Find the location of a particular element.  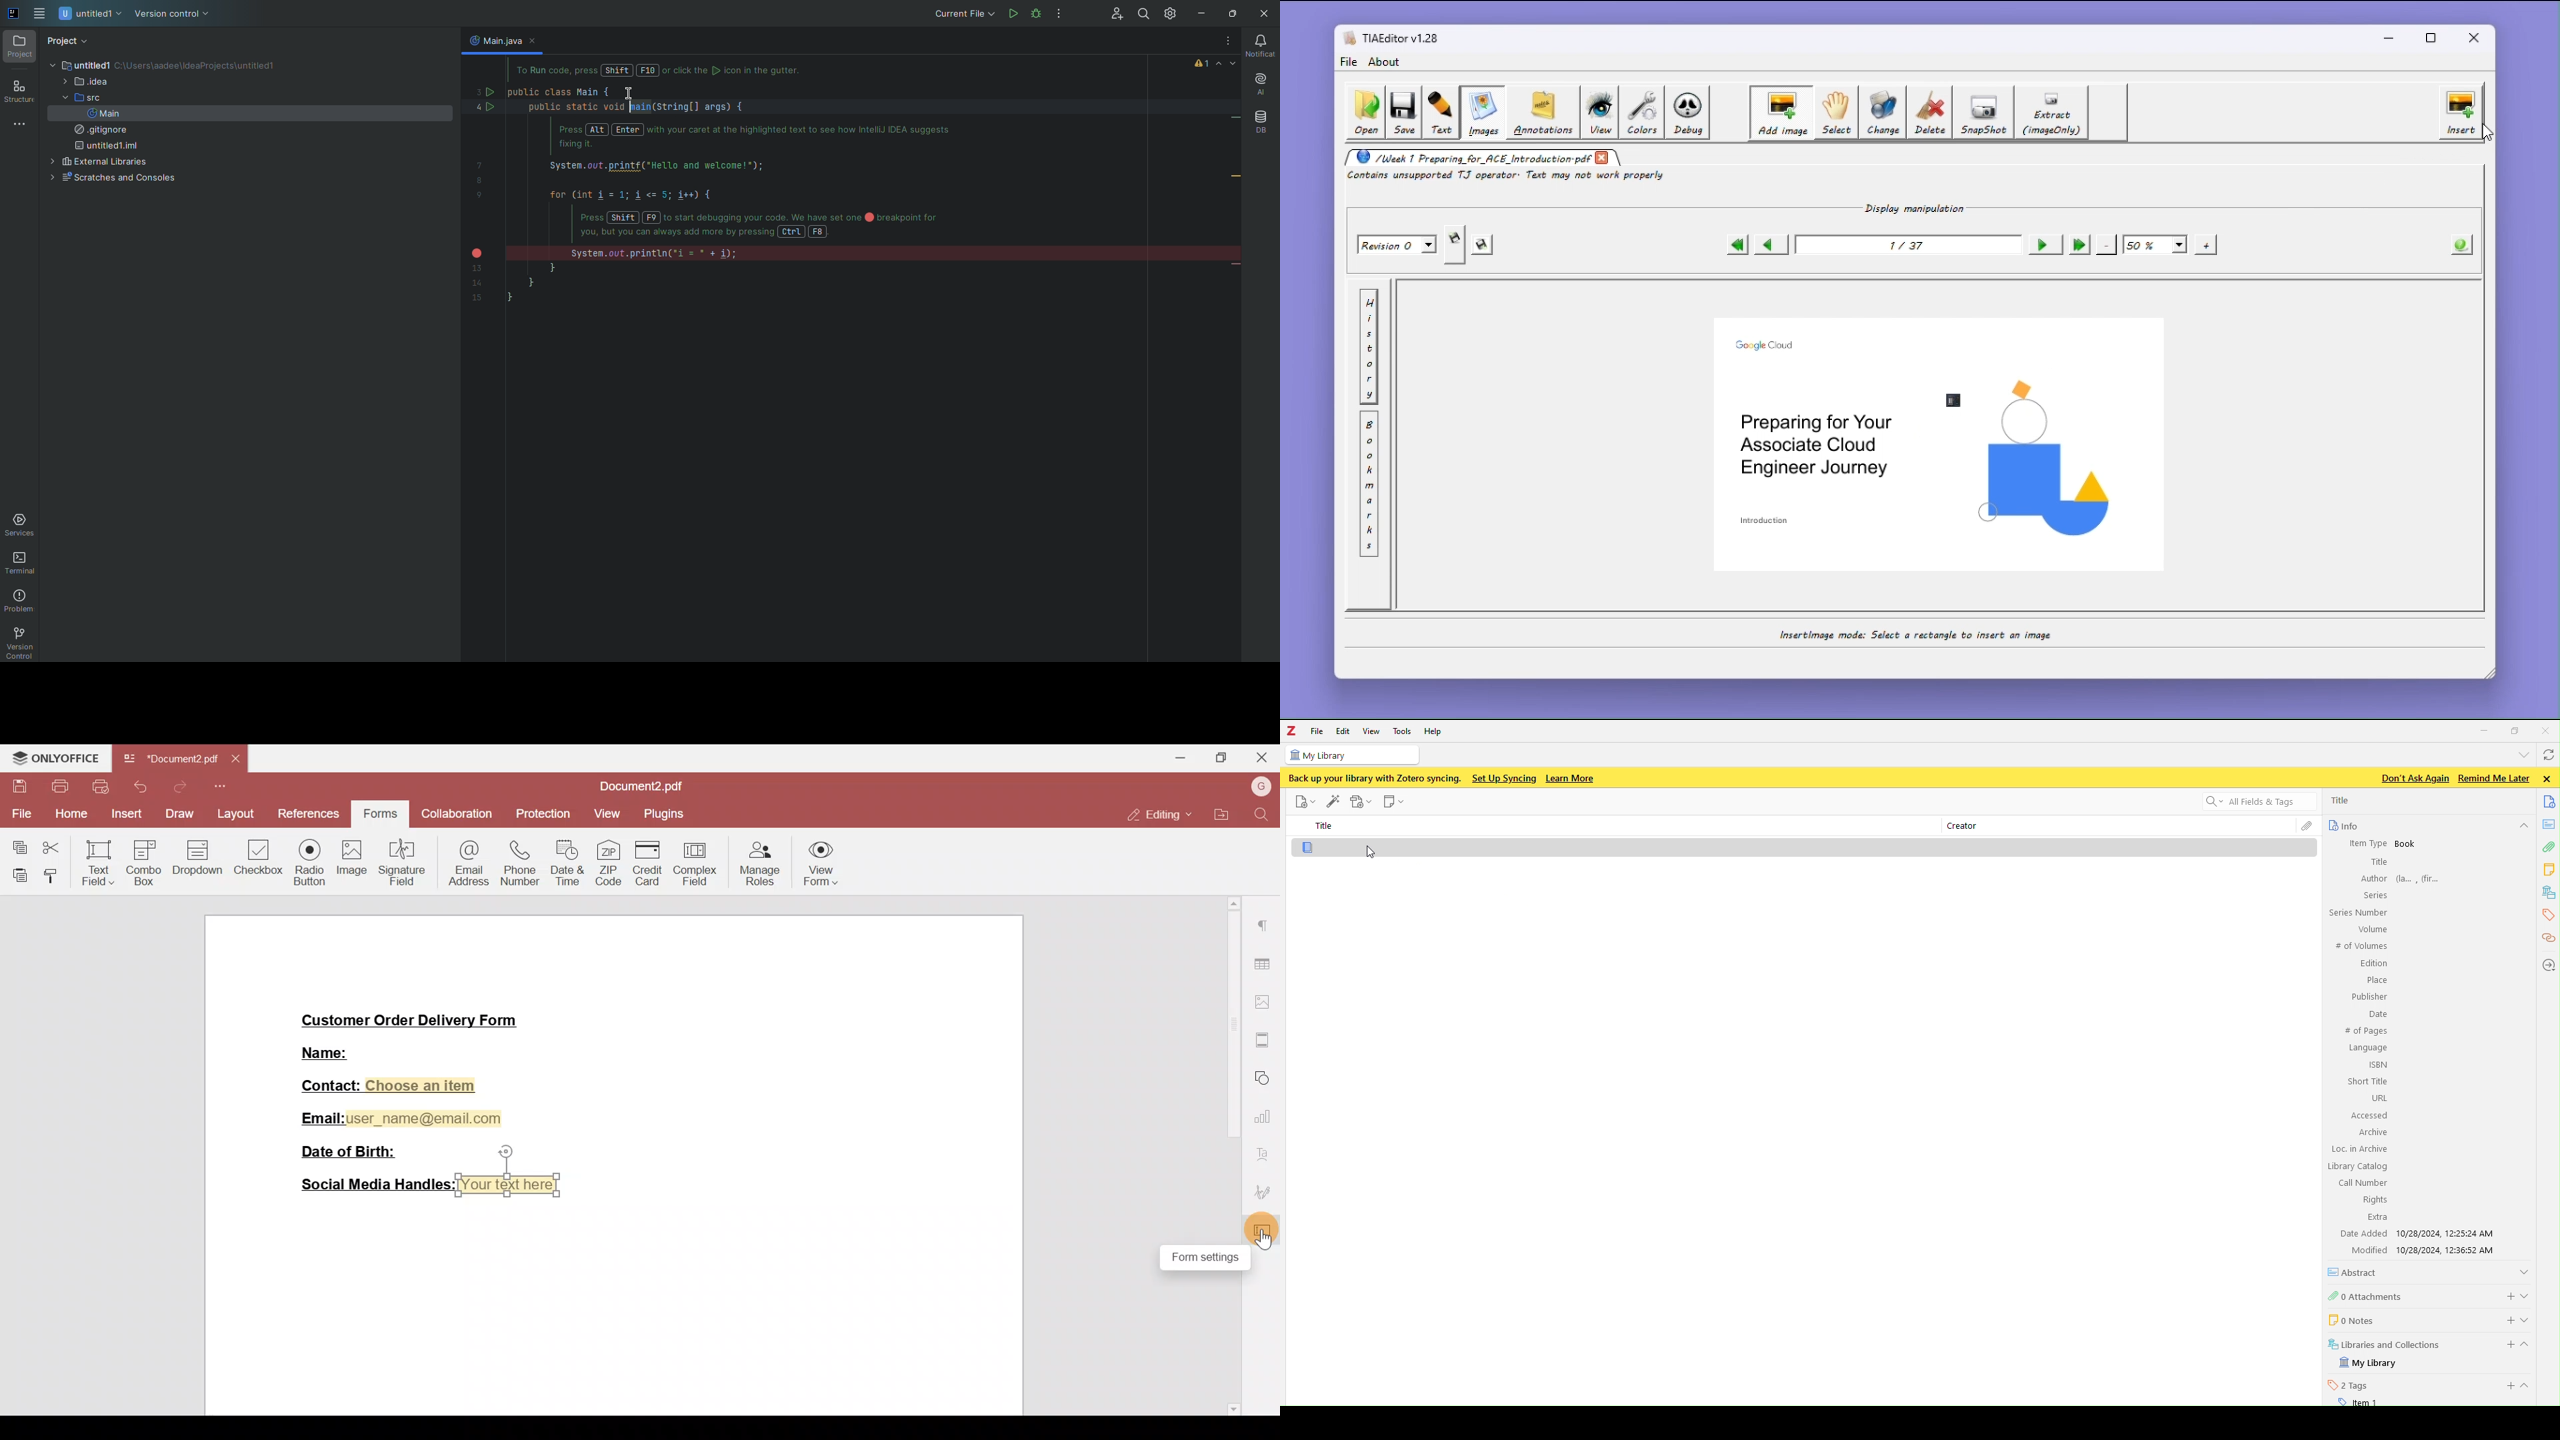

Social Media Handles is located at coordinates (379, 1189).